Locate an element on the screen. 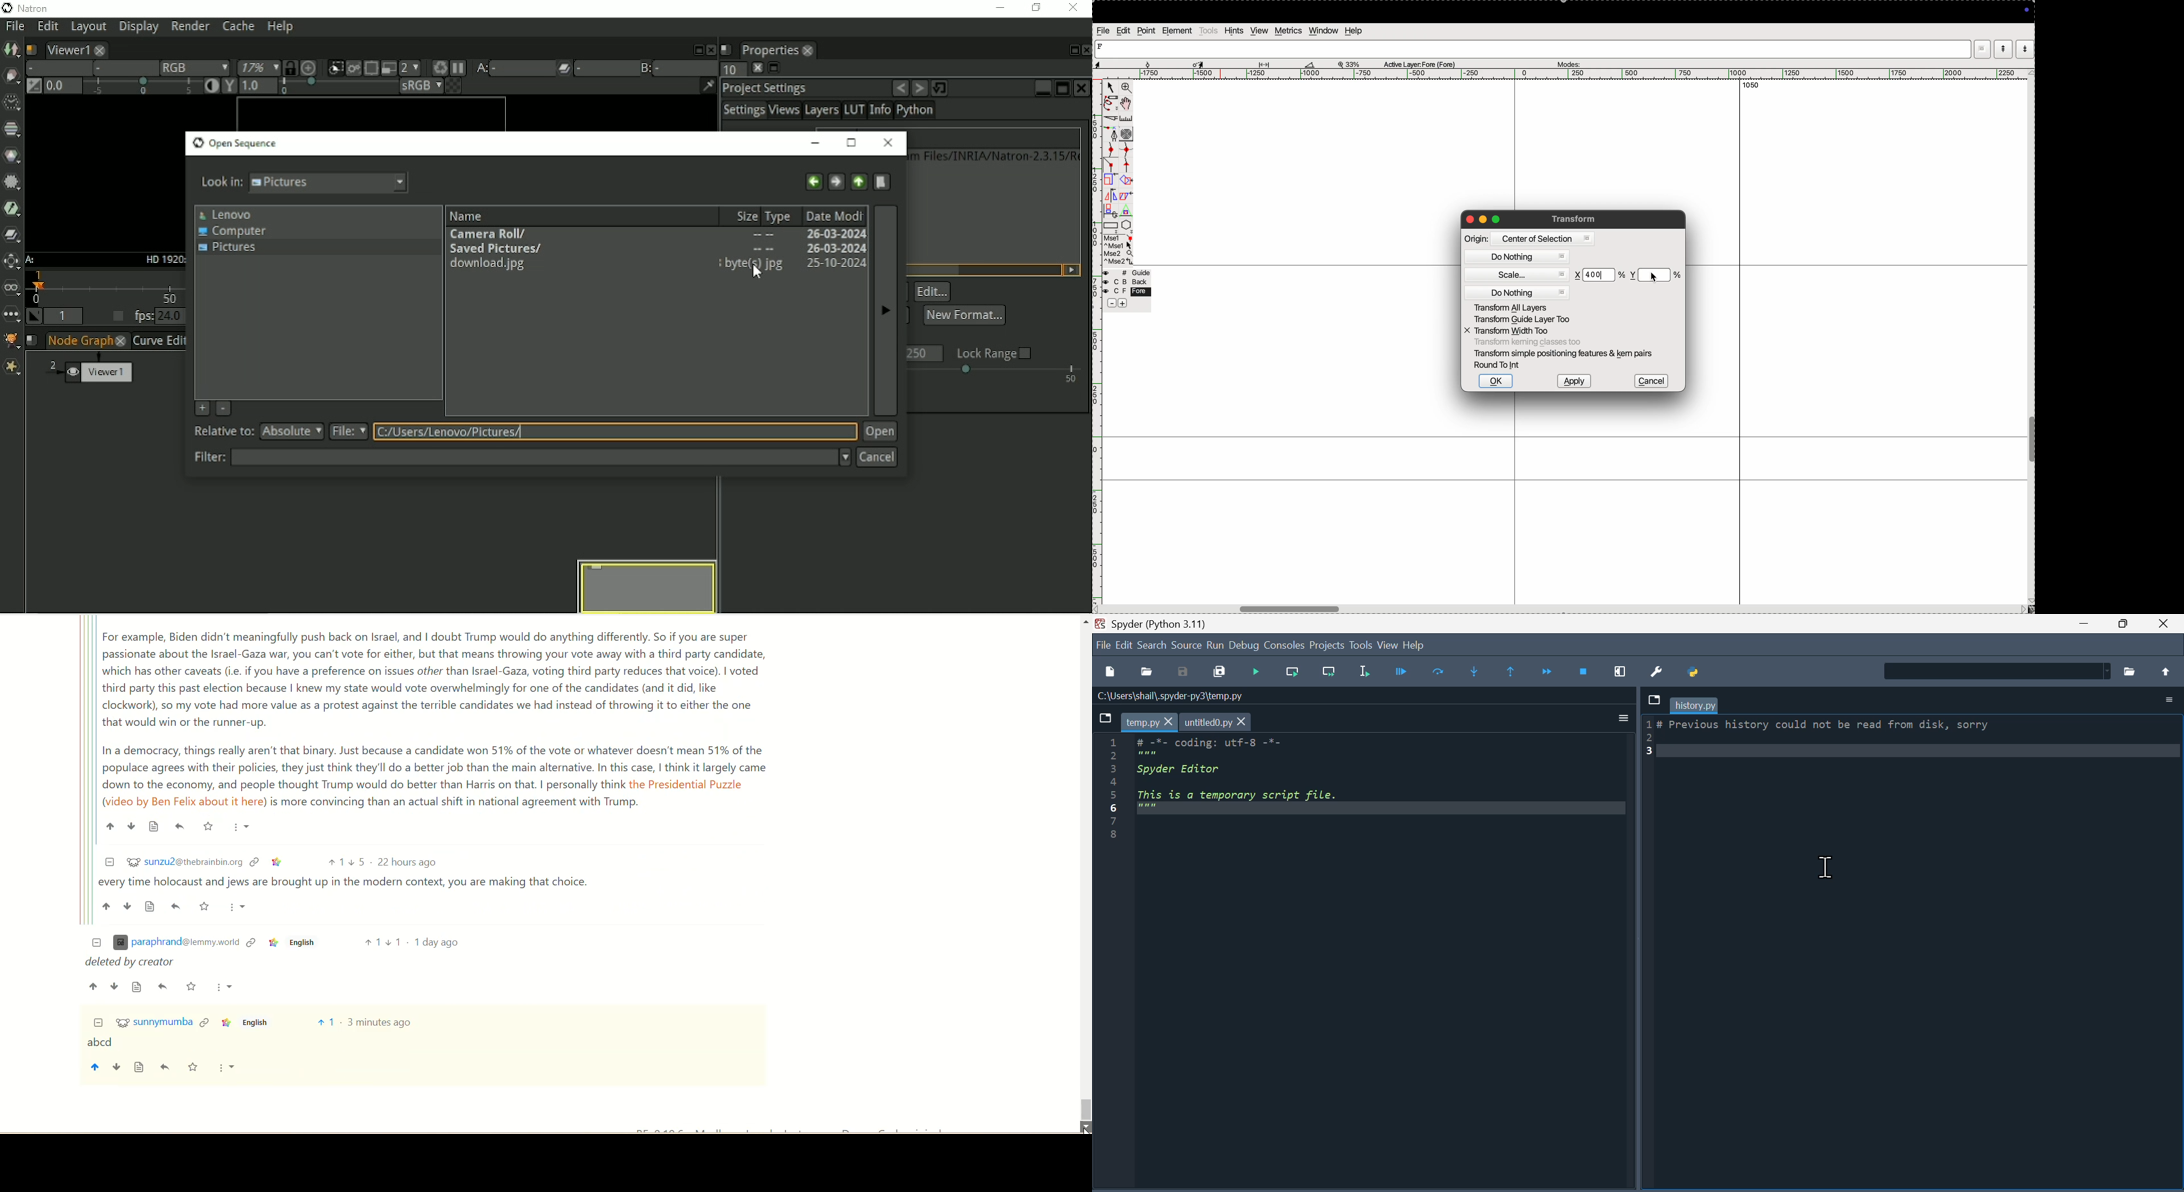 This screenshot has height=1204, width=2184. For example, Biden didn't meaningfully push back on Israel, and | doubt Trump would do anything differently. So if you are super
passionate about the Israel-Gaza war, you can't vote for either, but that means throwing your vote away with a third party candidate,
which has other caveats (i.e. if you have a preference on issues other than Israel-Gaza, voting third party reduces that voice). | voted
third party this past election because | knew my state would vote overwhelmingly for one of the candidates (and it did, like
clockwork), so my vote had more value as a protest against the terrible candidates we had instead of throwing it to either the one
that would win or the runner-up.

In a democracy, things really aren't that binary. Just because a candidate won 51% of the vote or whatever doesn't mean 51% of the
populace agrees with their policies, they just think they'll do a better job than the main alternative. In this case, | think it largely came
down to the economy, and people thought Trump would do better than Harris on that. | personally think the Presidential Puzzle
(video by Ben Felix about it here) is more convincing than an actual shift in national agreement with Trump. is located at coordinates (436, 720).